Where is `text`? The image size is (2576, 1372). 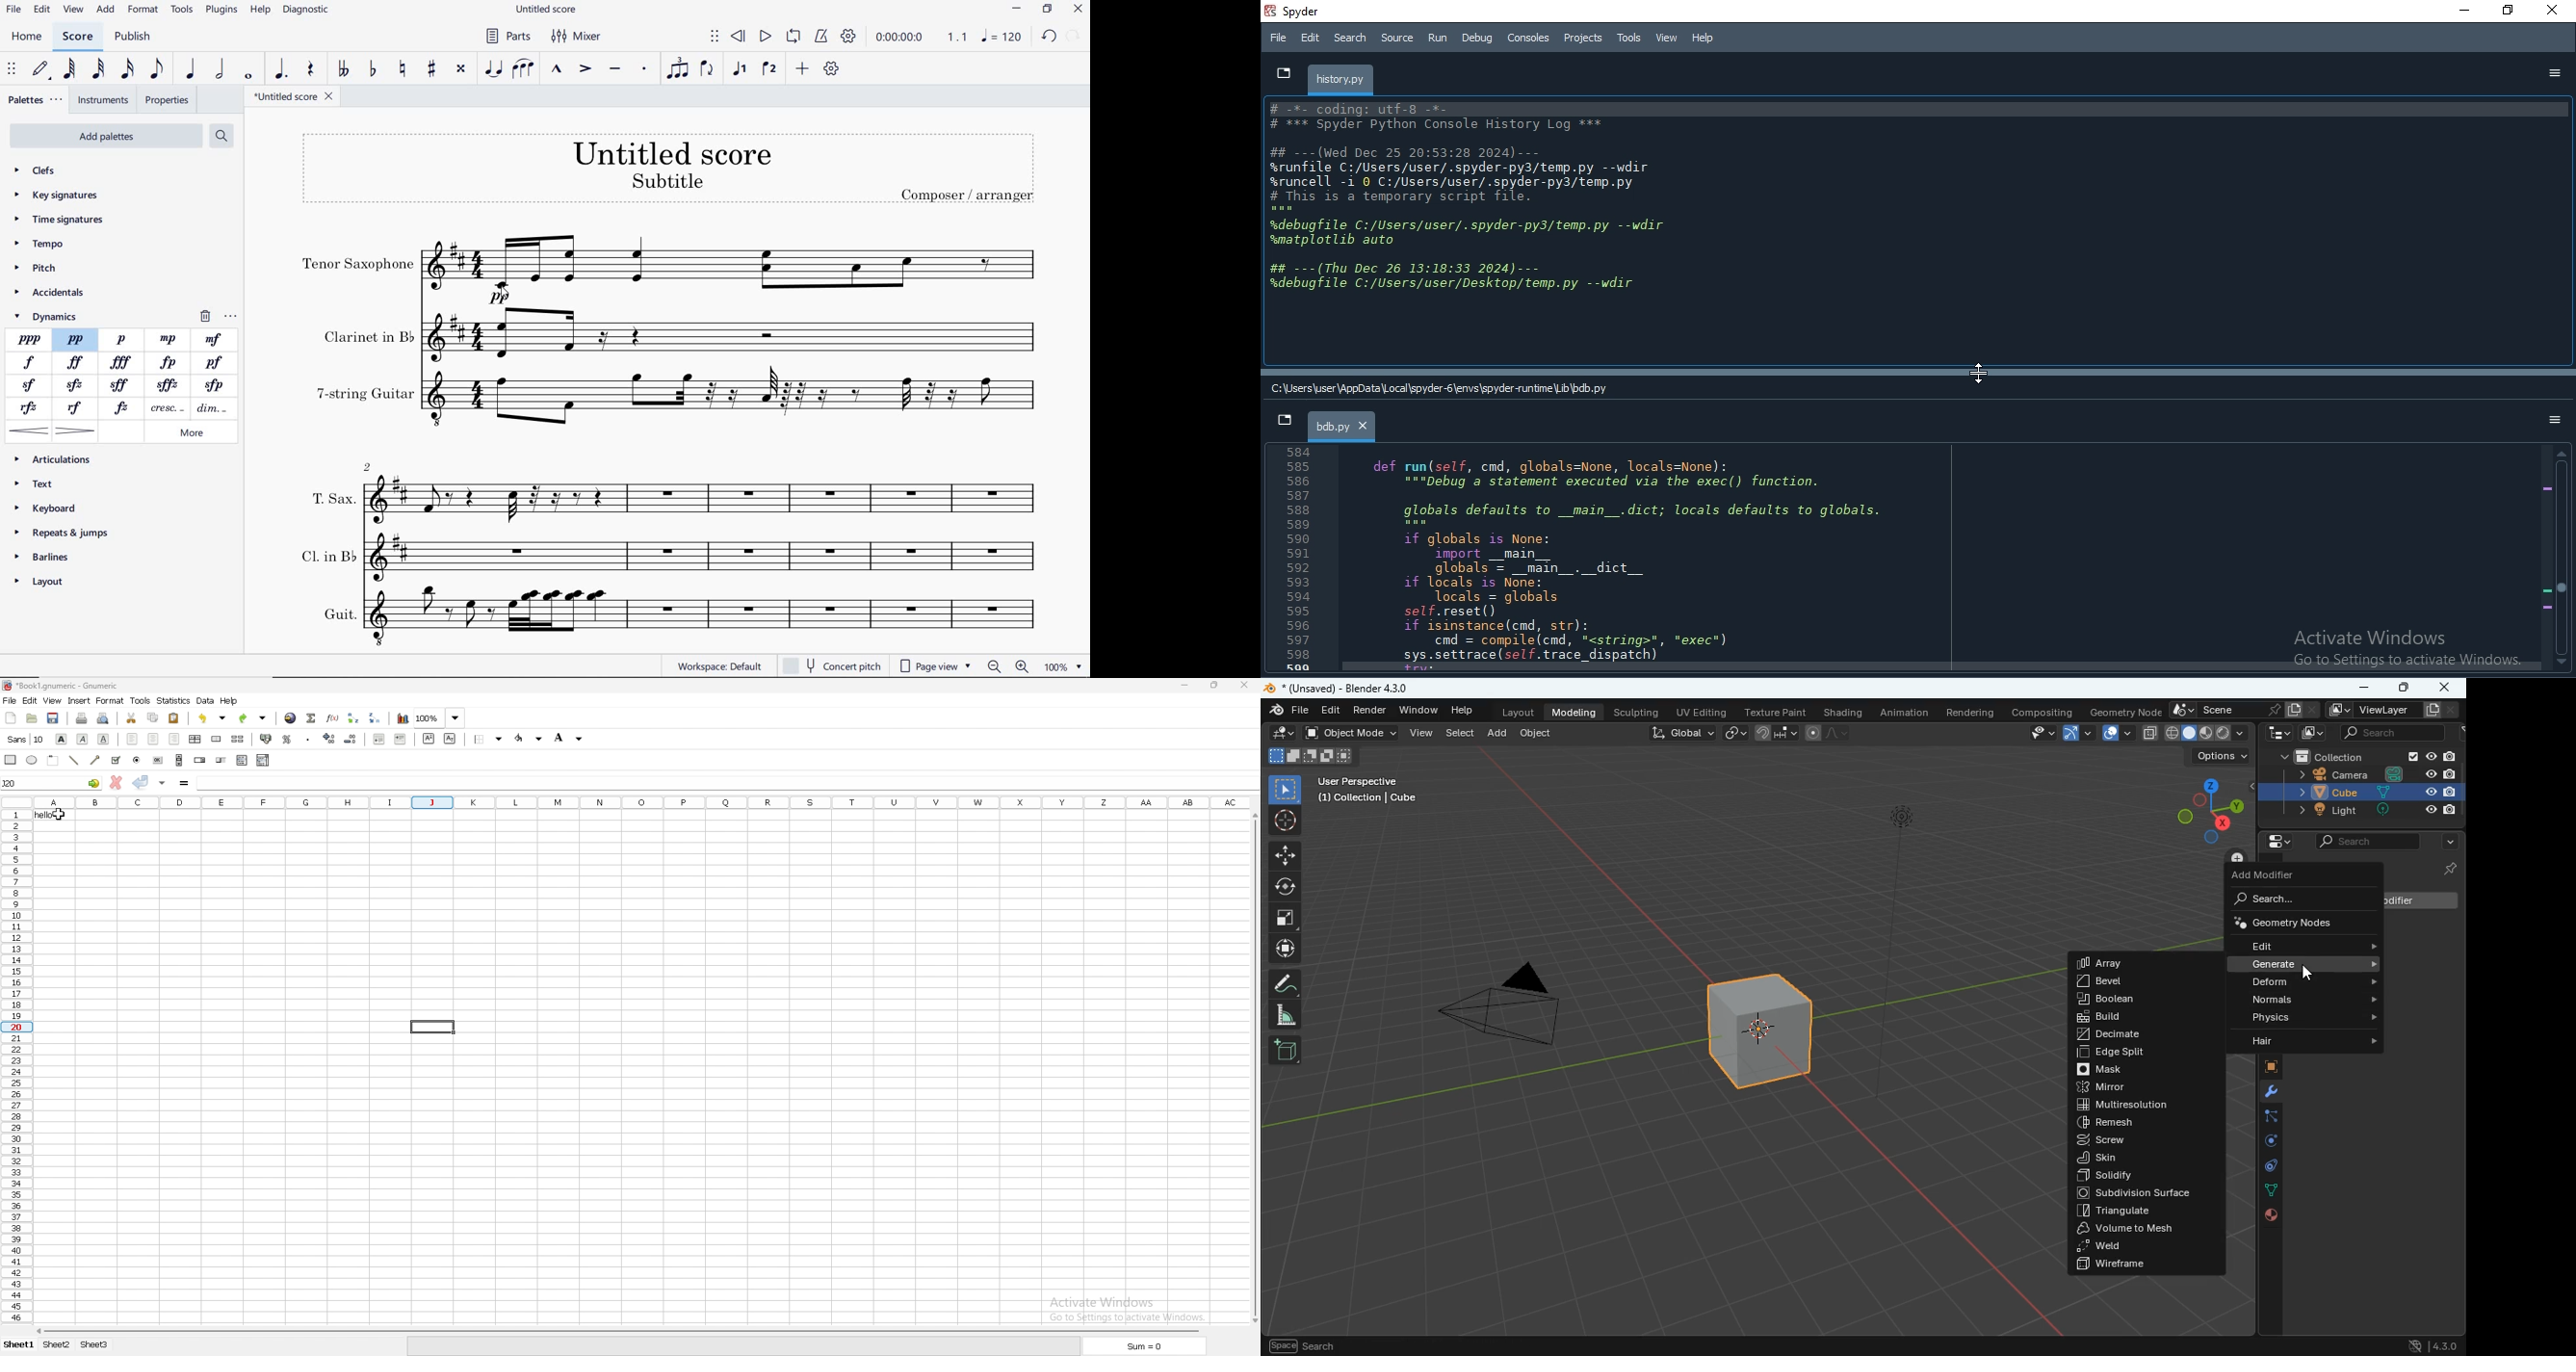 text is located at coordinates (365, 394).